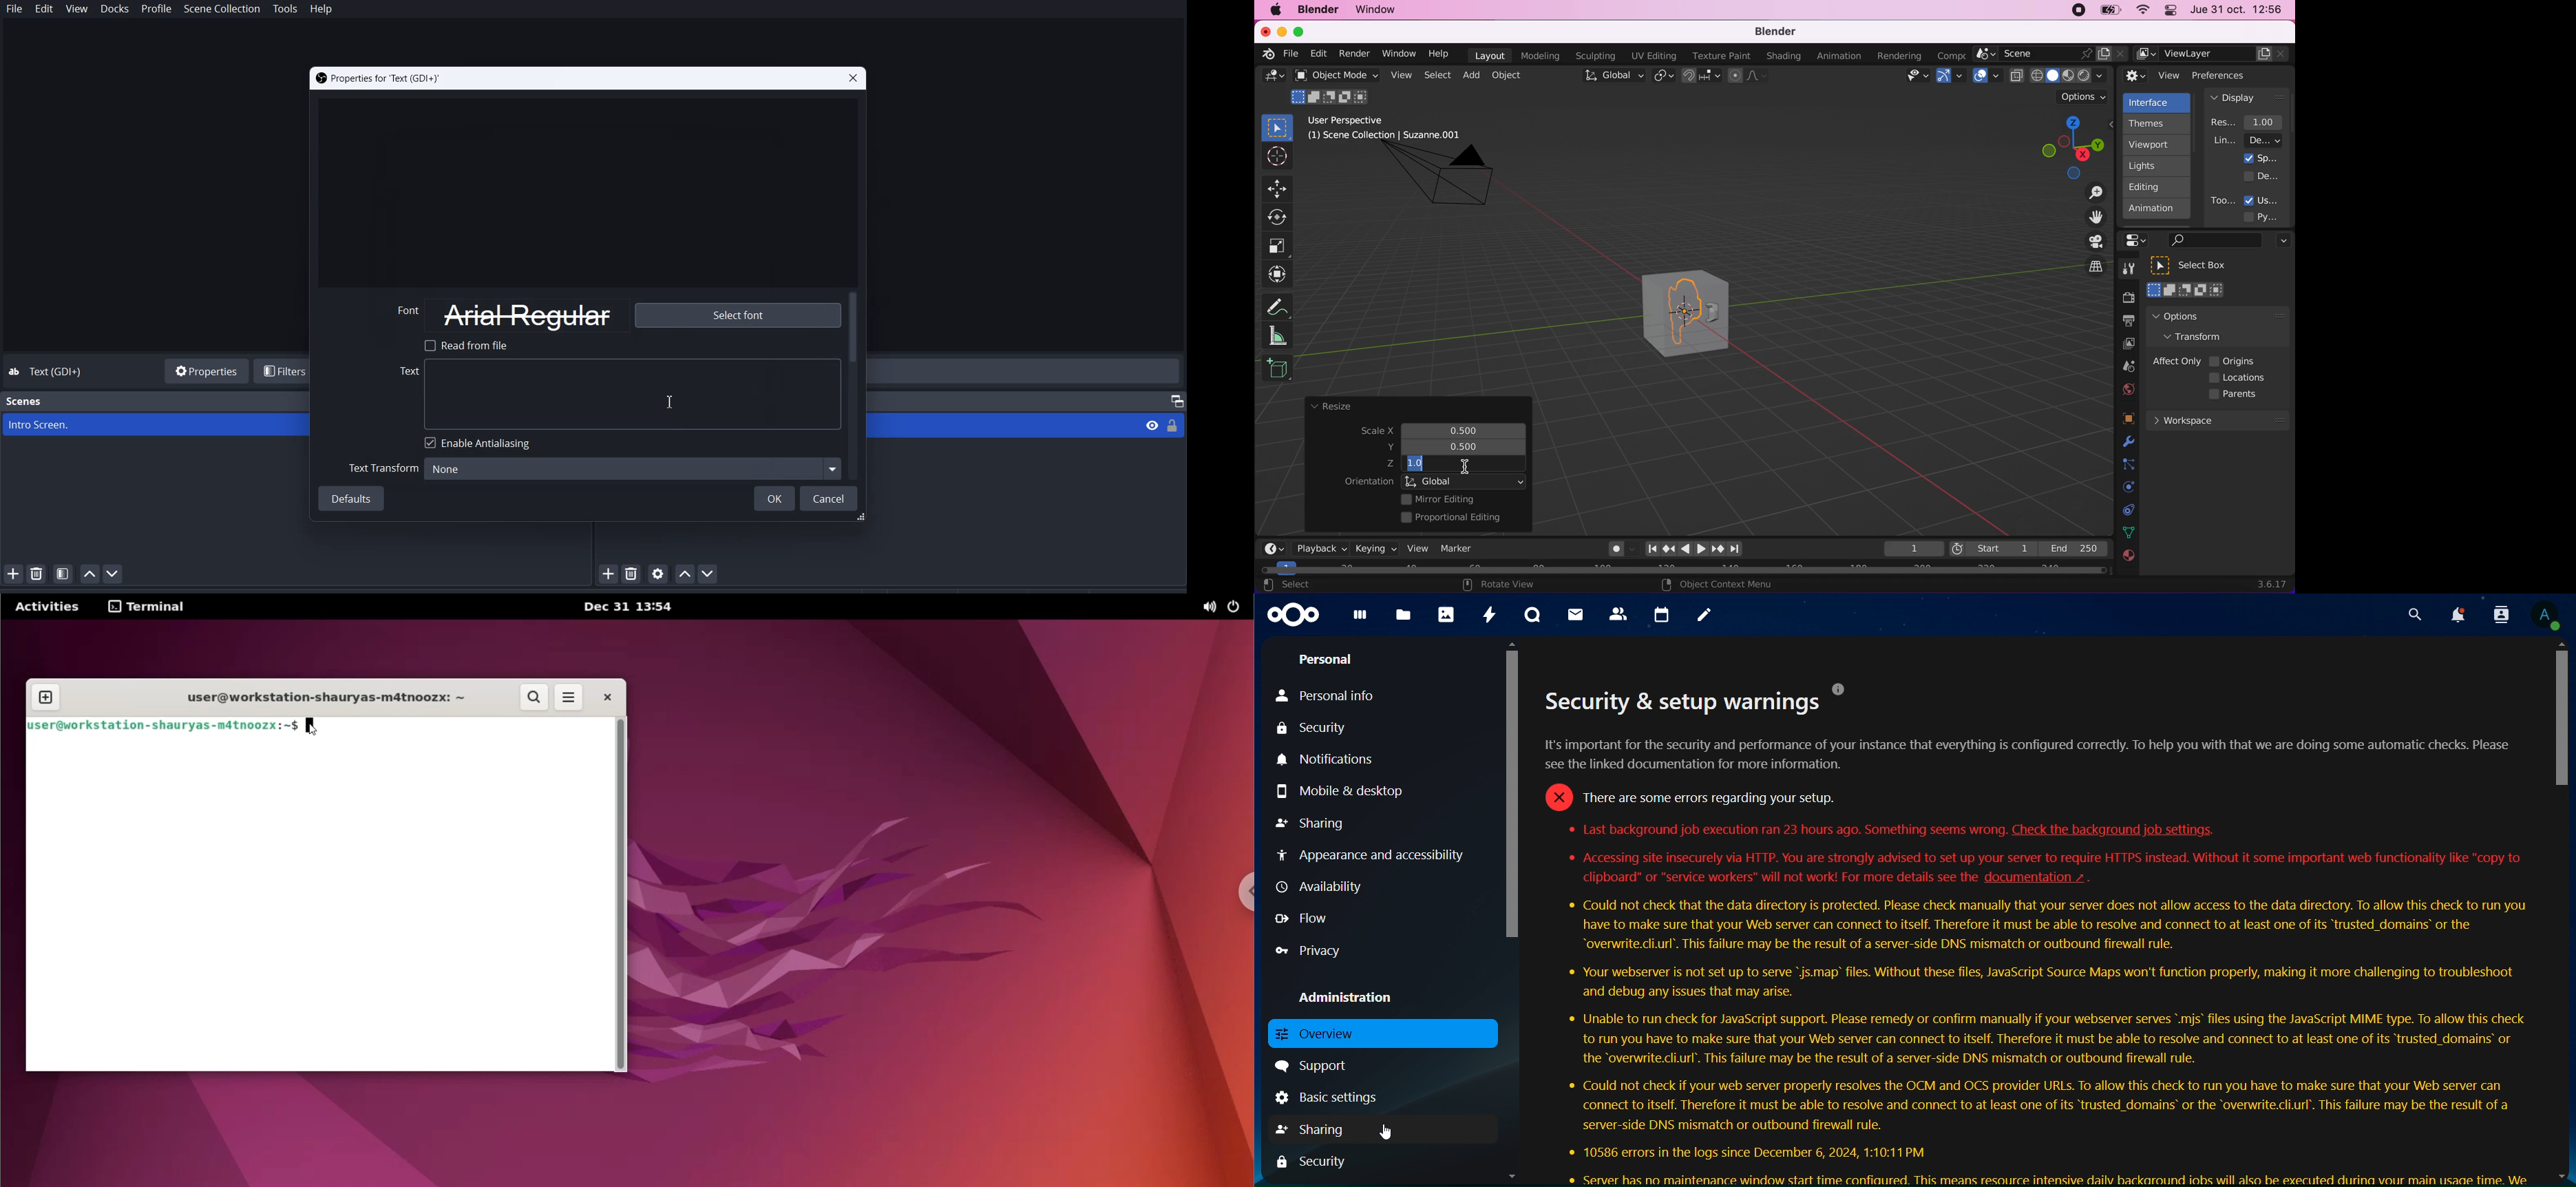  Describe the element at coordinates (1313, 949) in the screenshot. I see `privacy` at that location.